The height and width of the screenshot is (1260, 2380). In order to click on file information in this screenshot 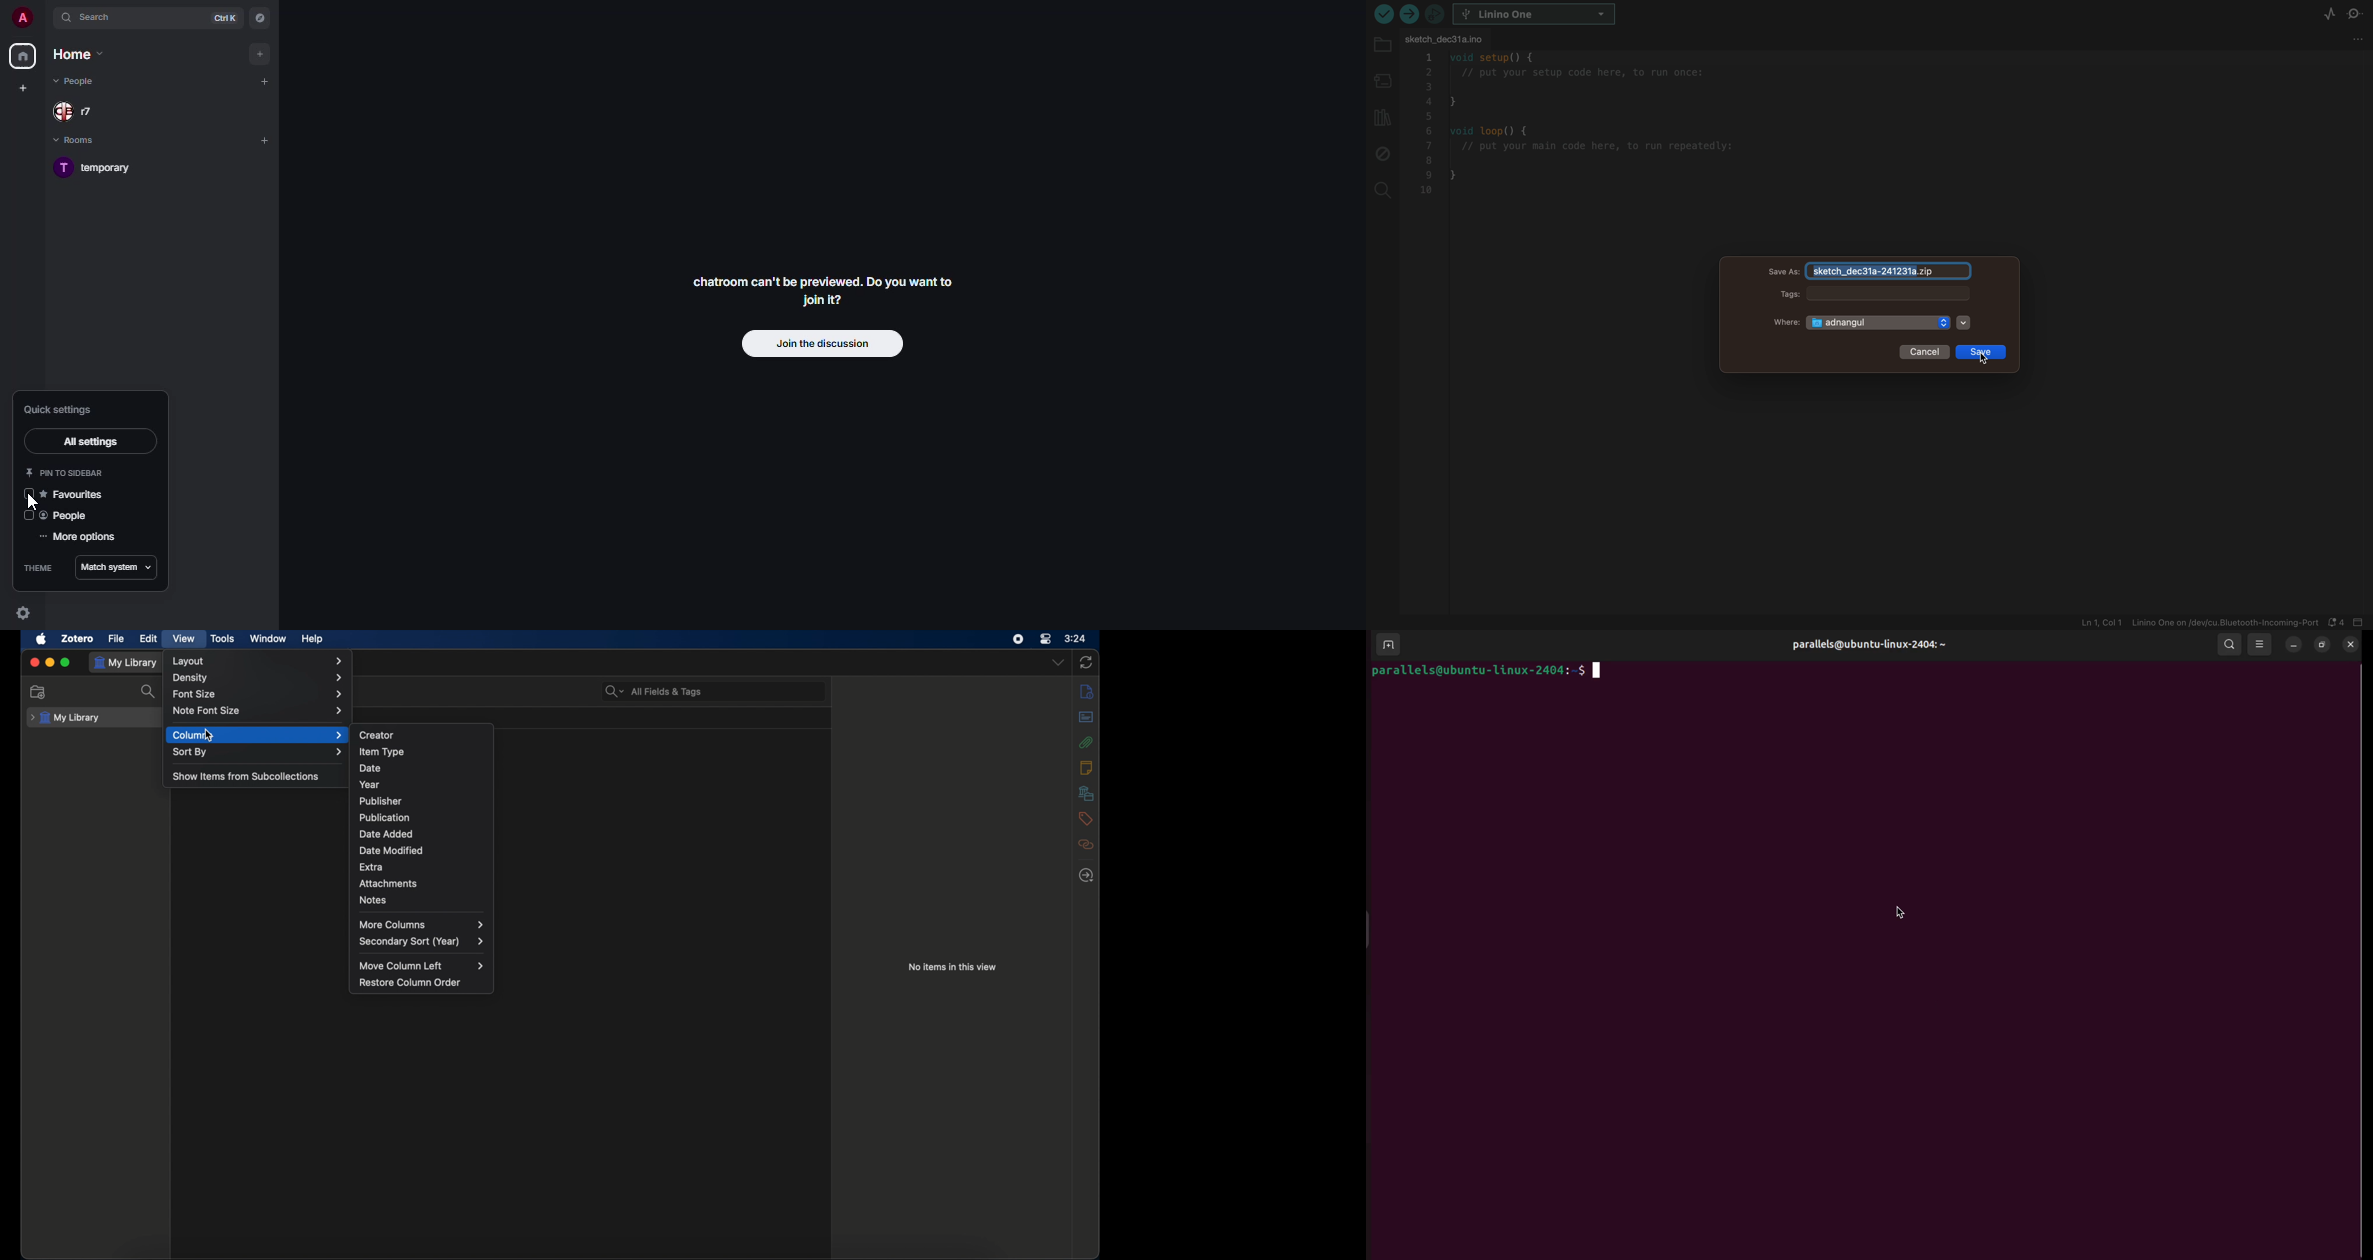, I will do `click(2198, 623)`.